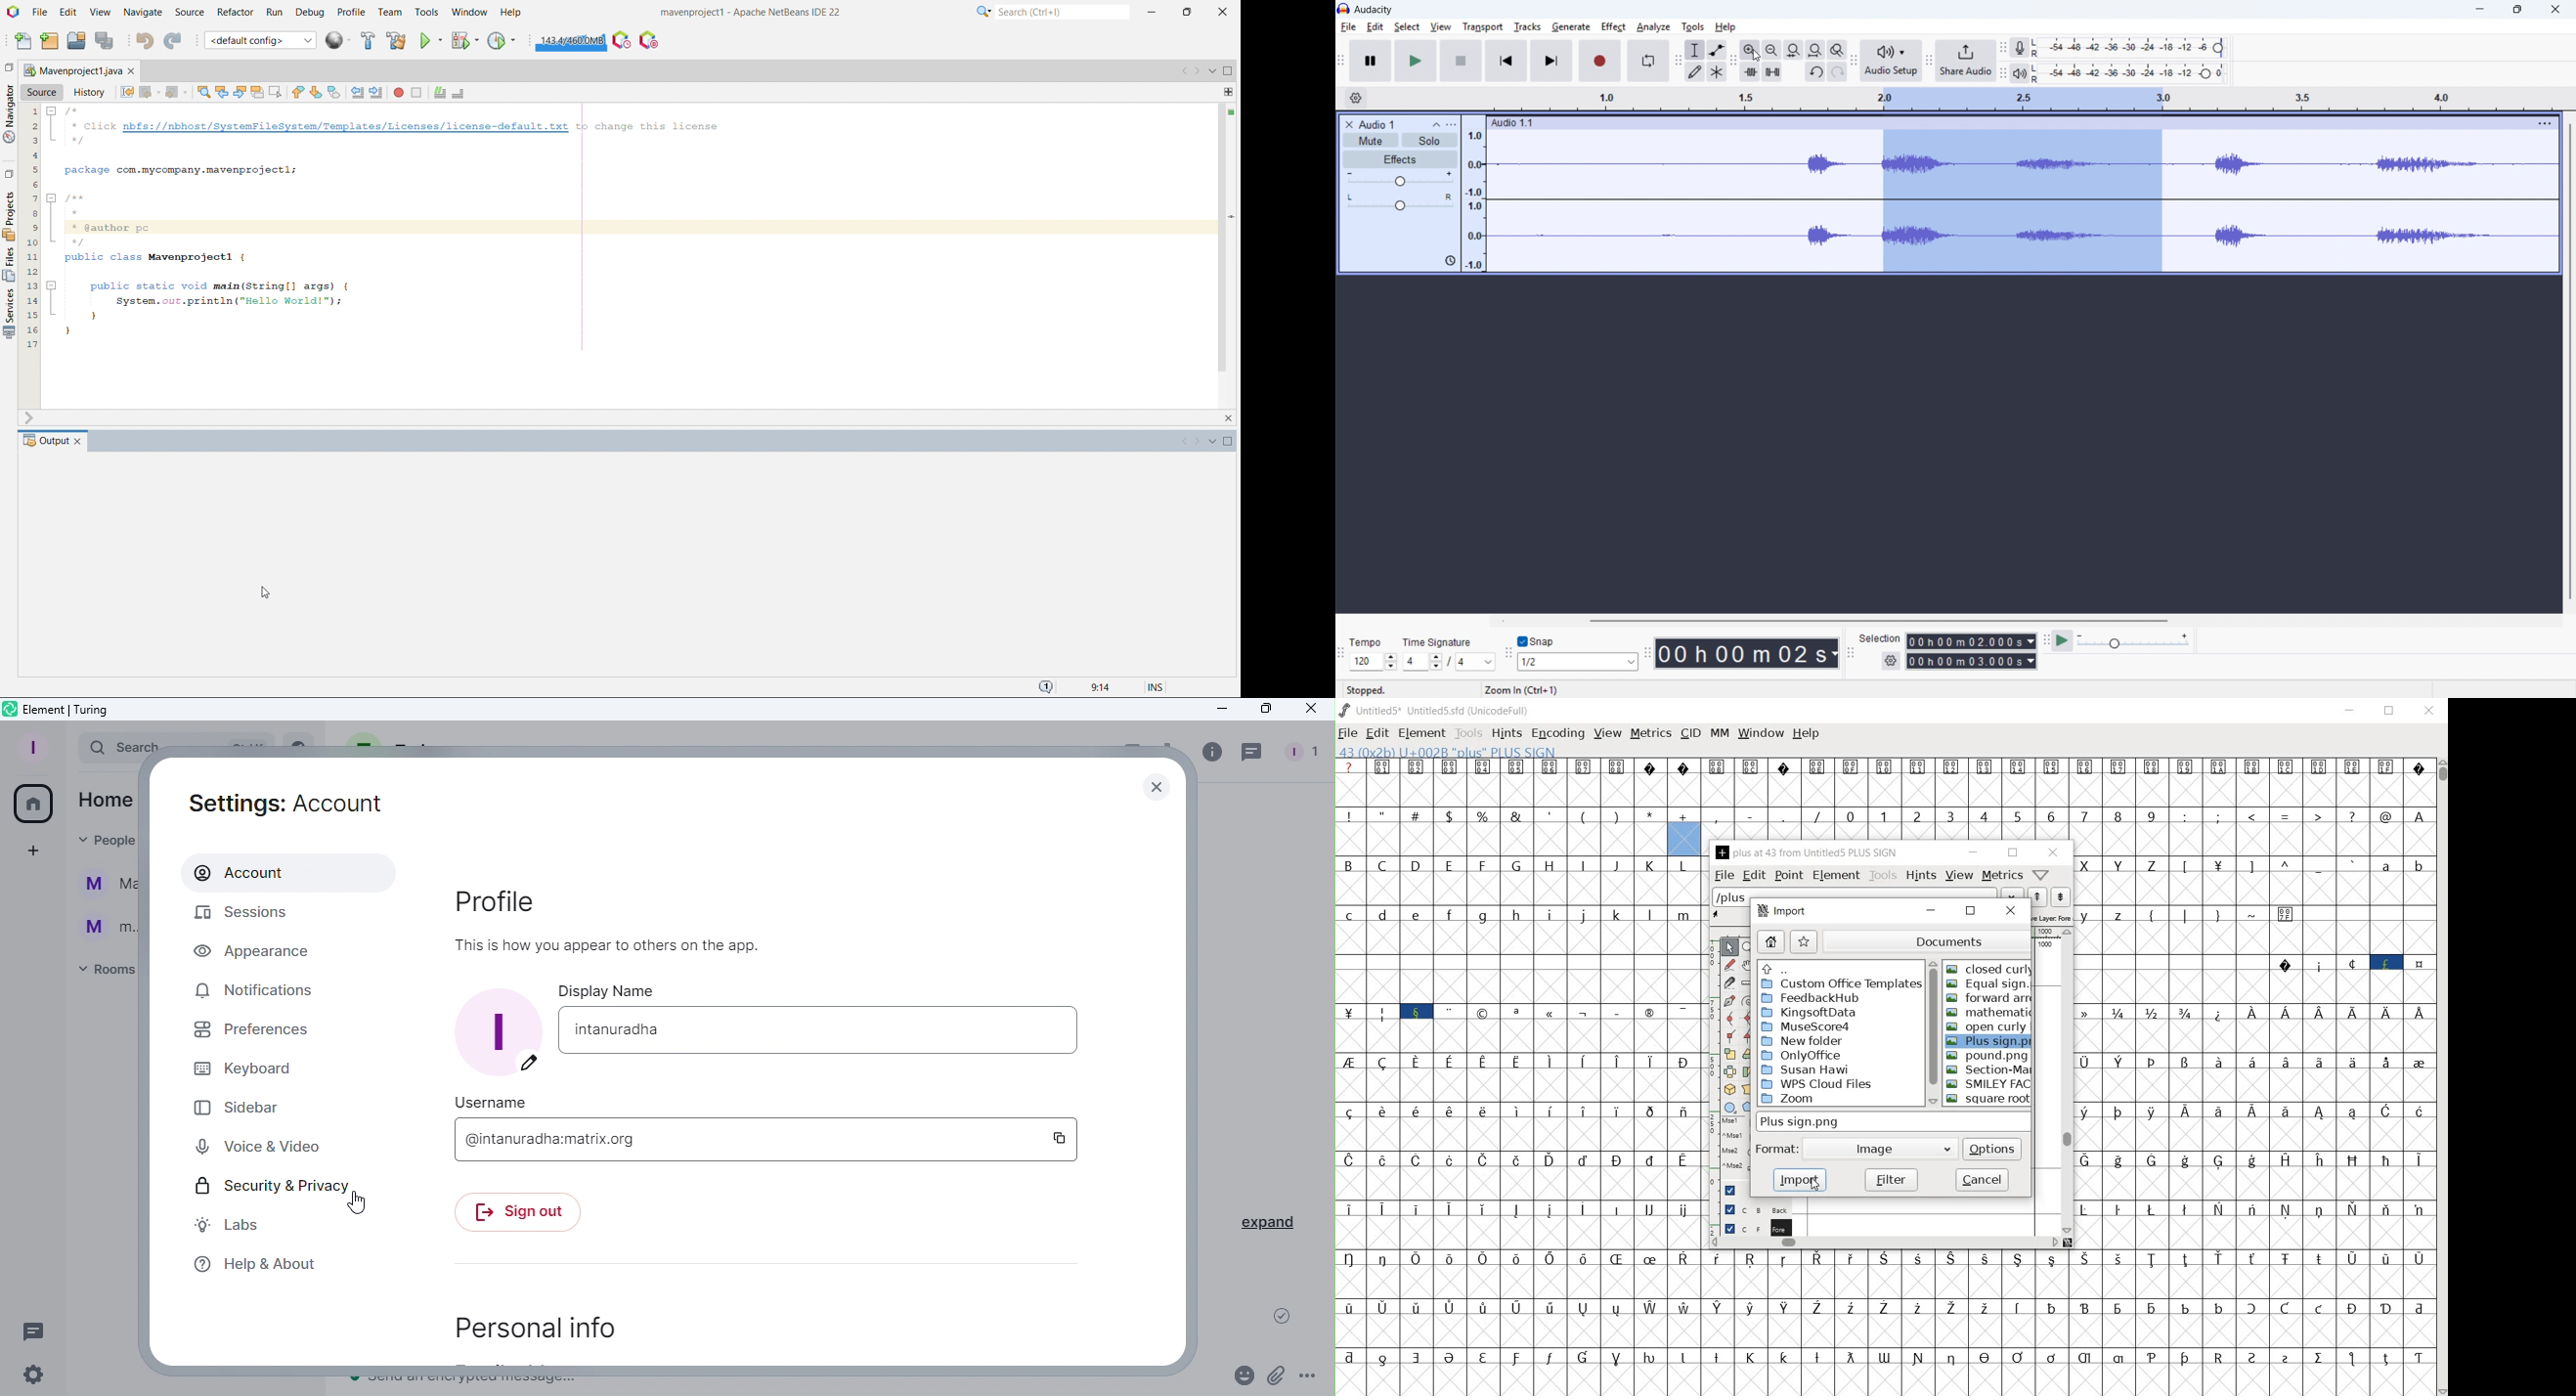 Image resolution: width=2576 pixels, height=1400 pixels. Describe the element at coordinates (1460, 61) in the screenshot. I see `Stop` at that location.